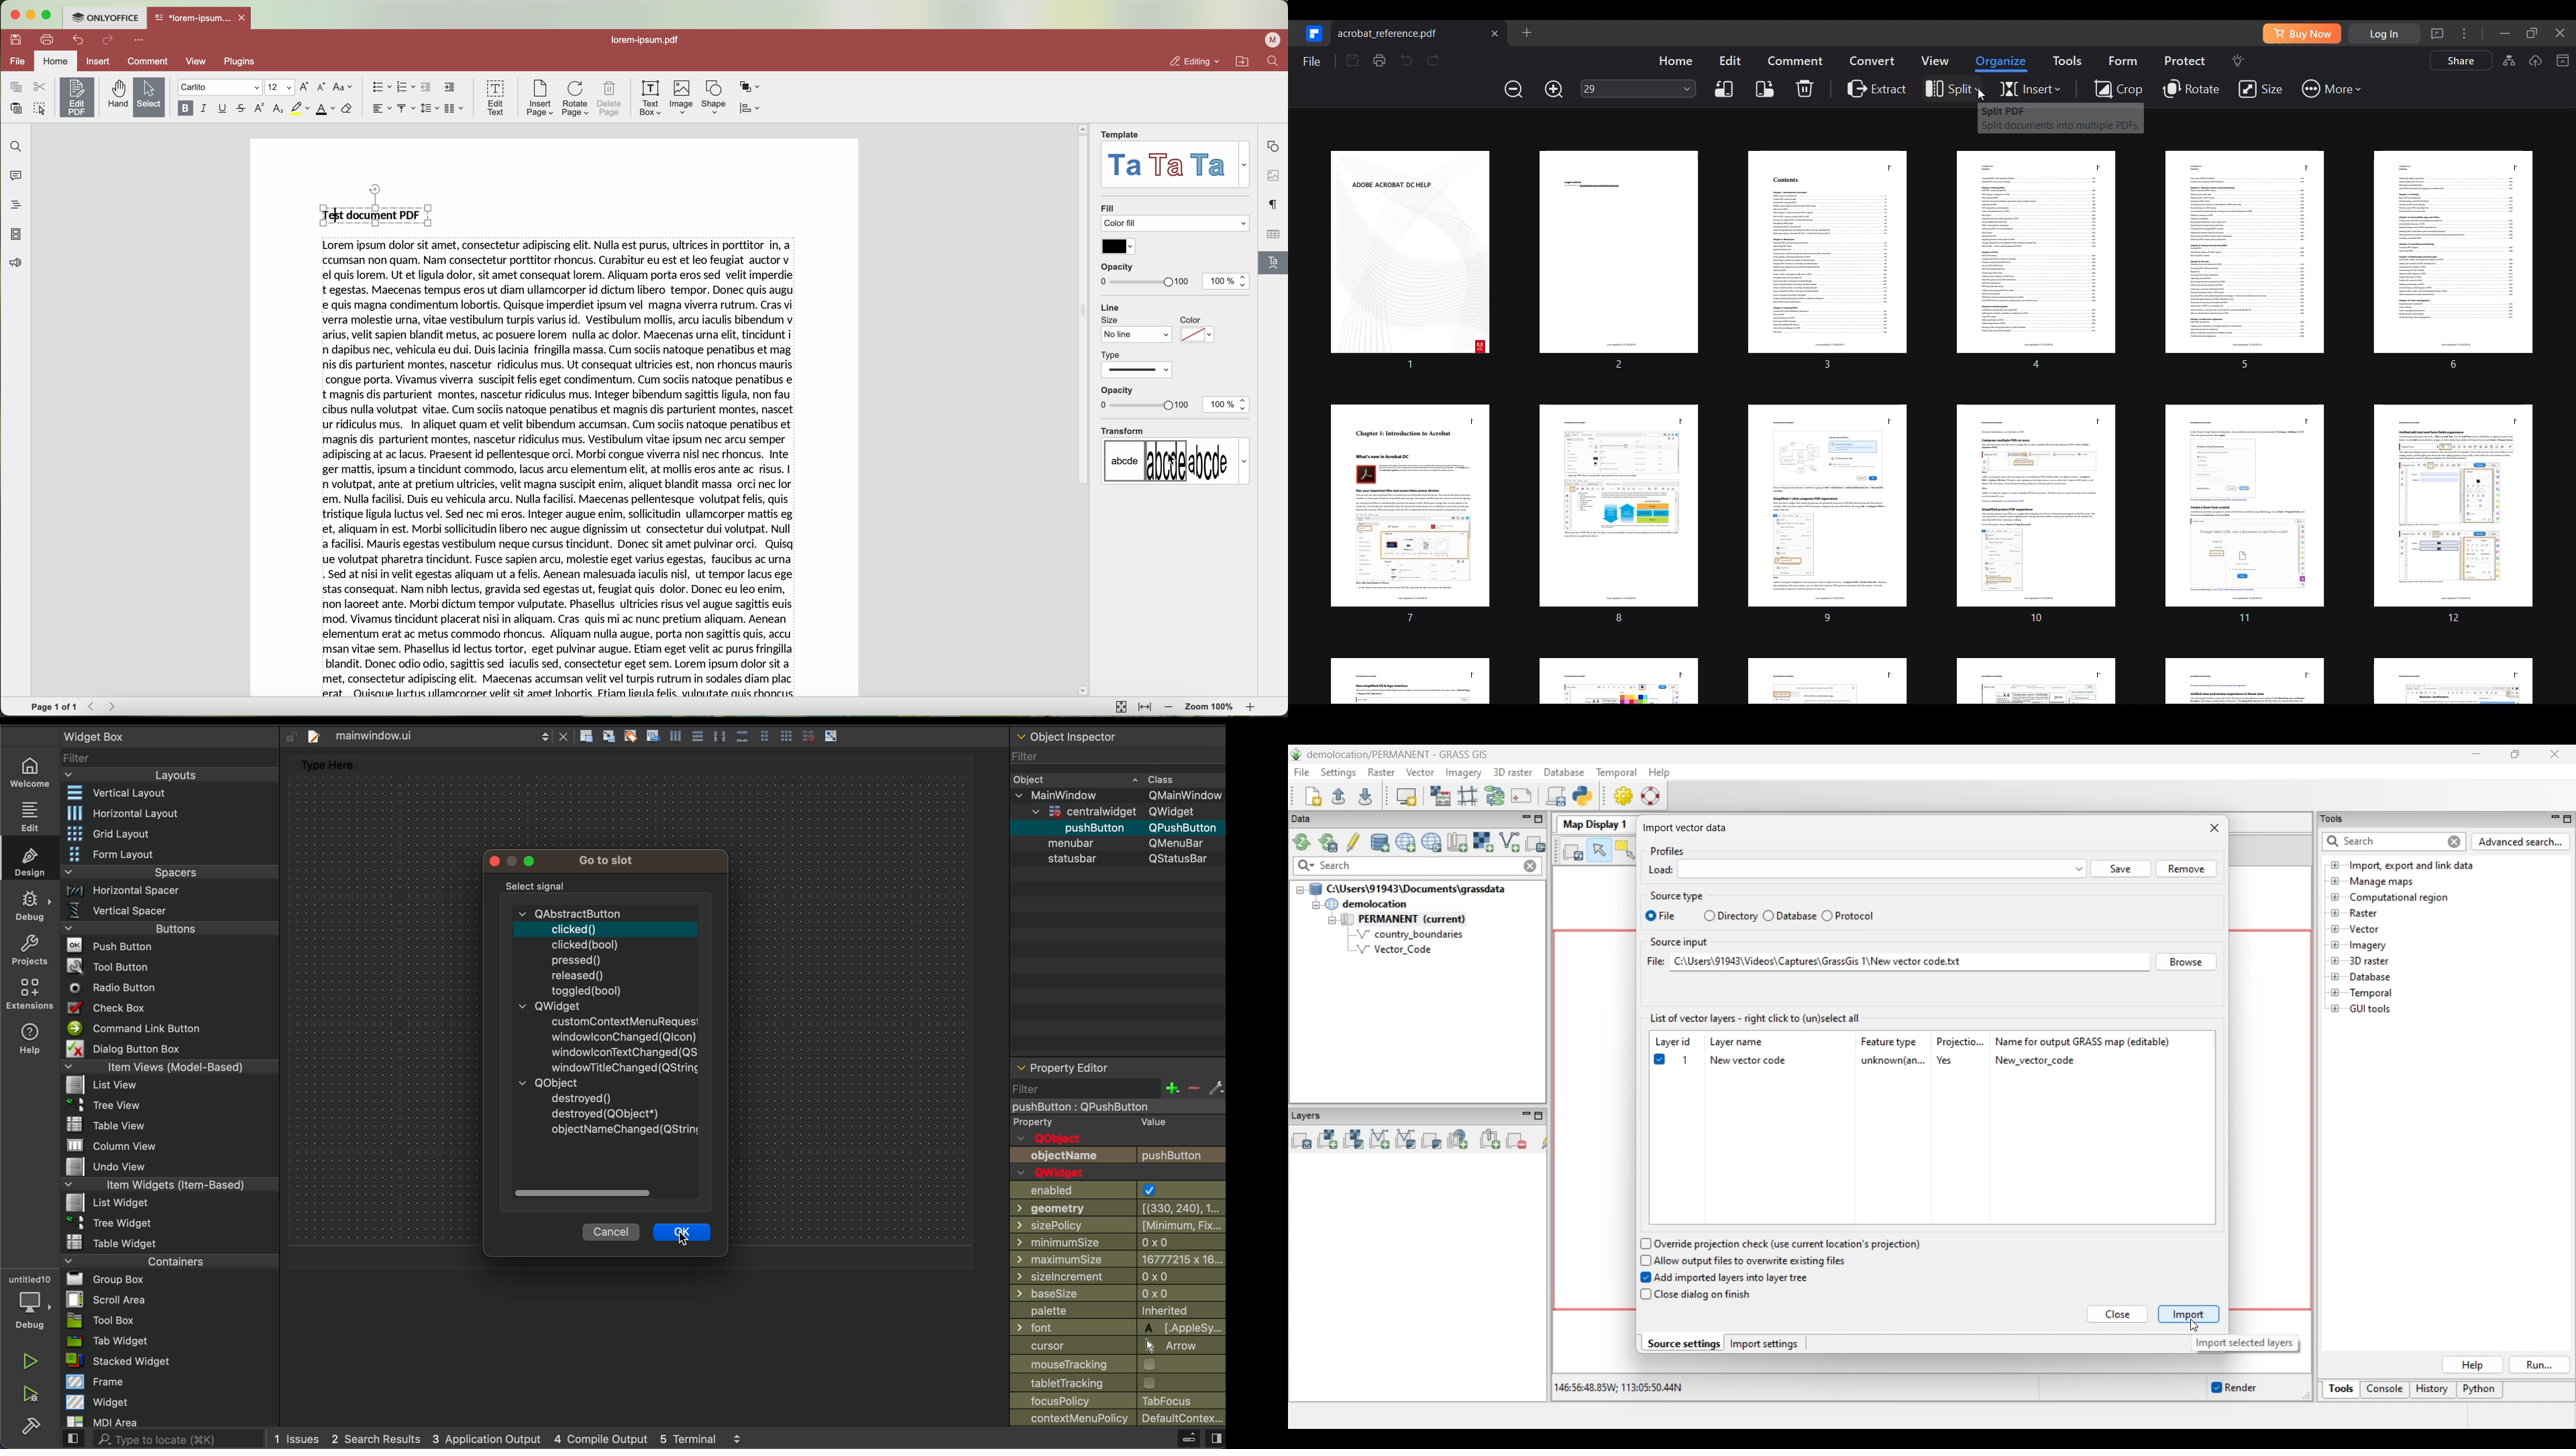 This screenshot has width=2576, height=1456. I want to click on maximize, so click(51, 15).